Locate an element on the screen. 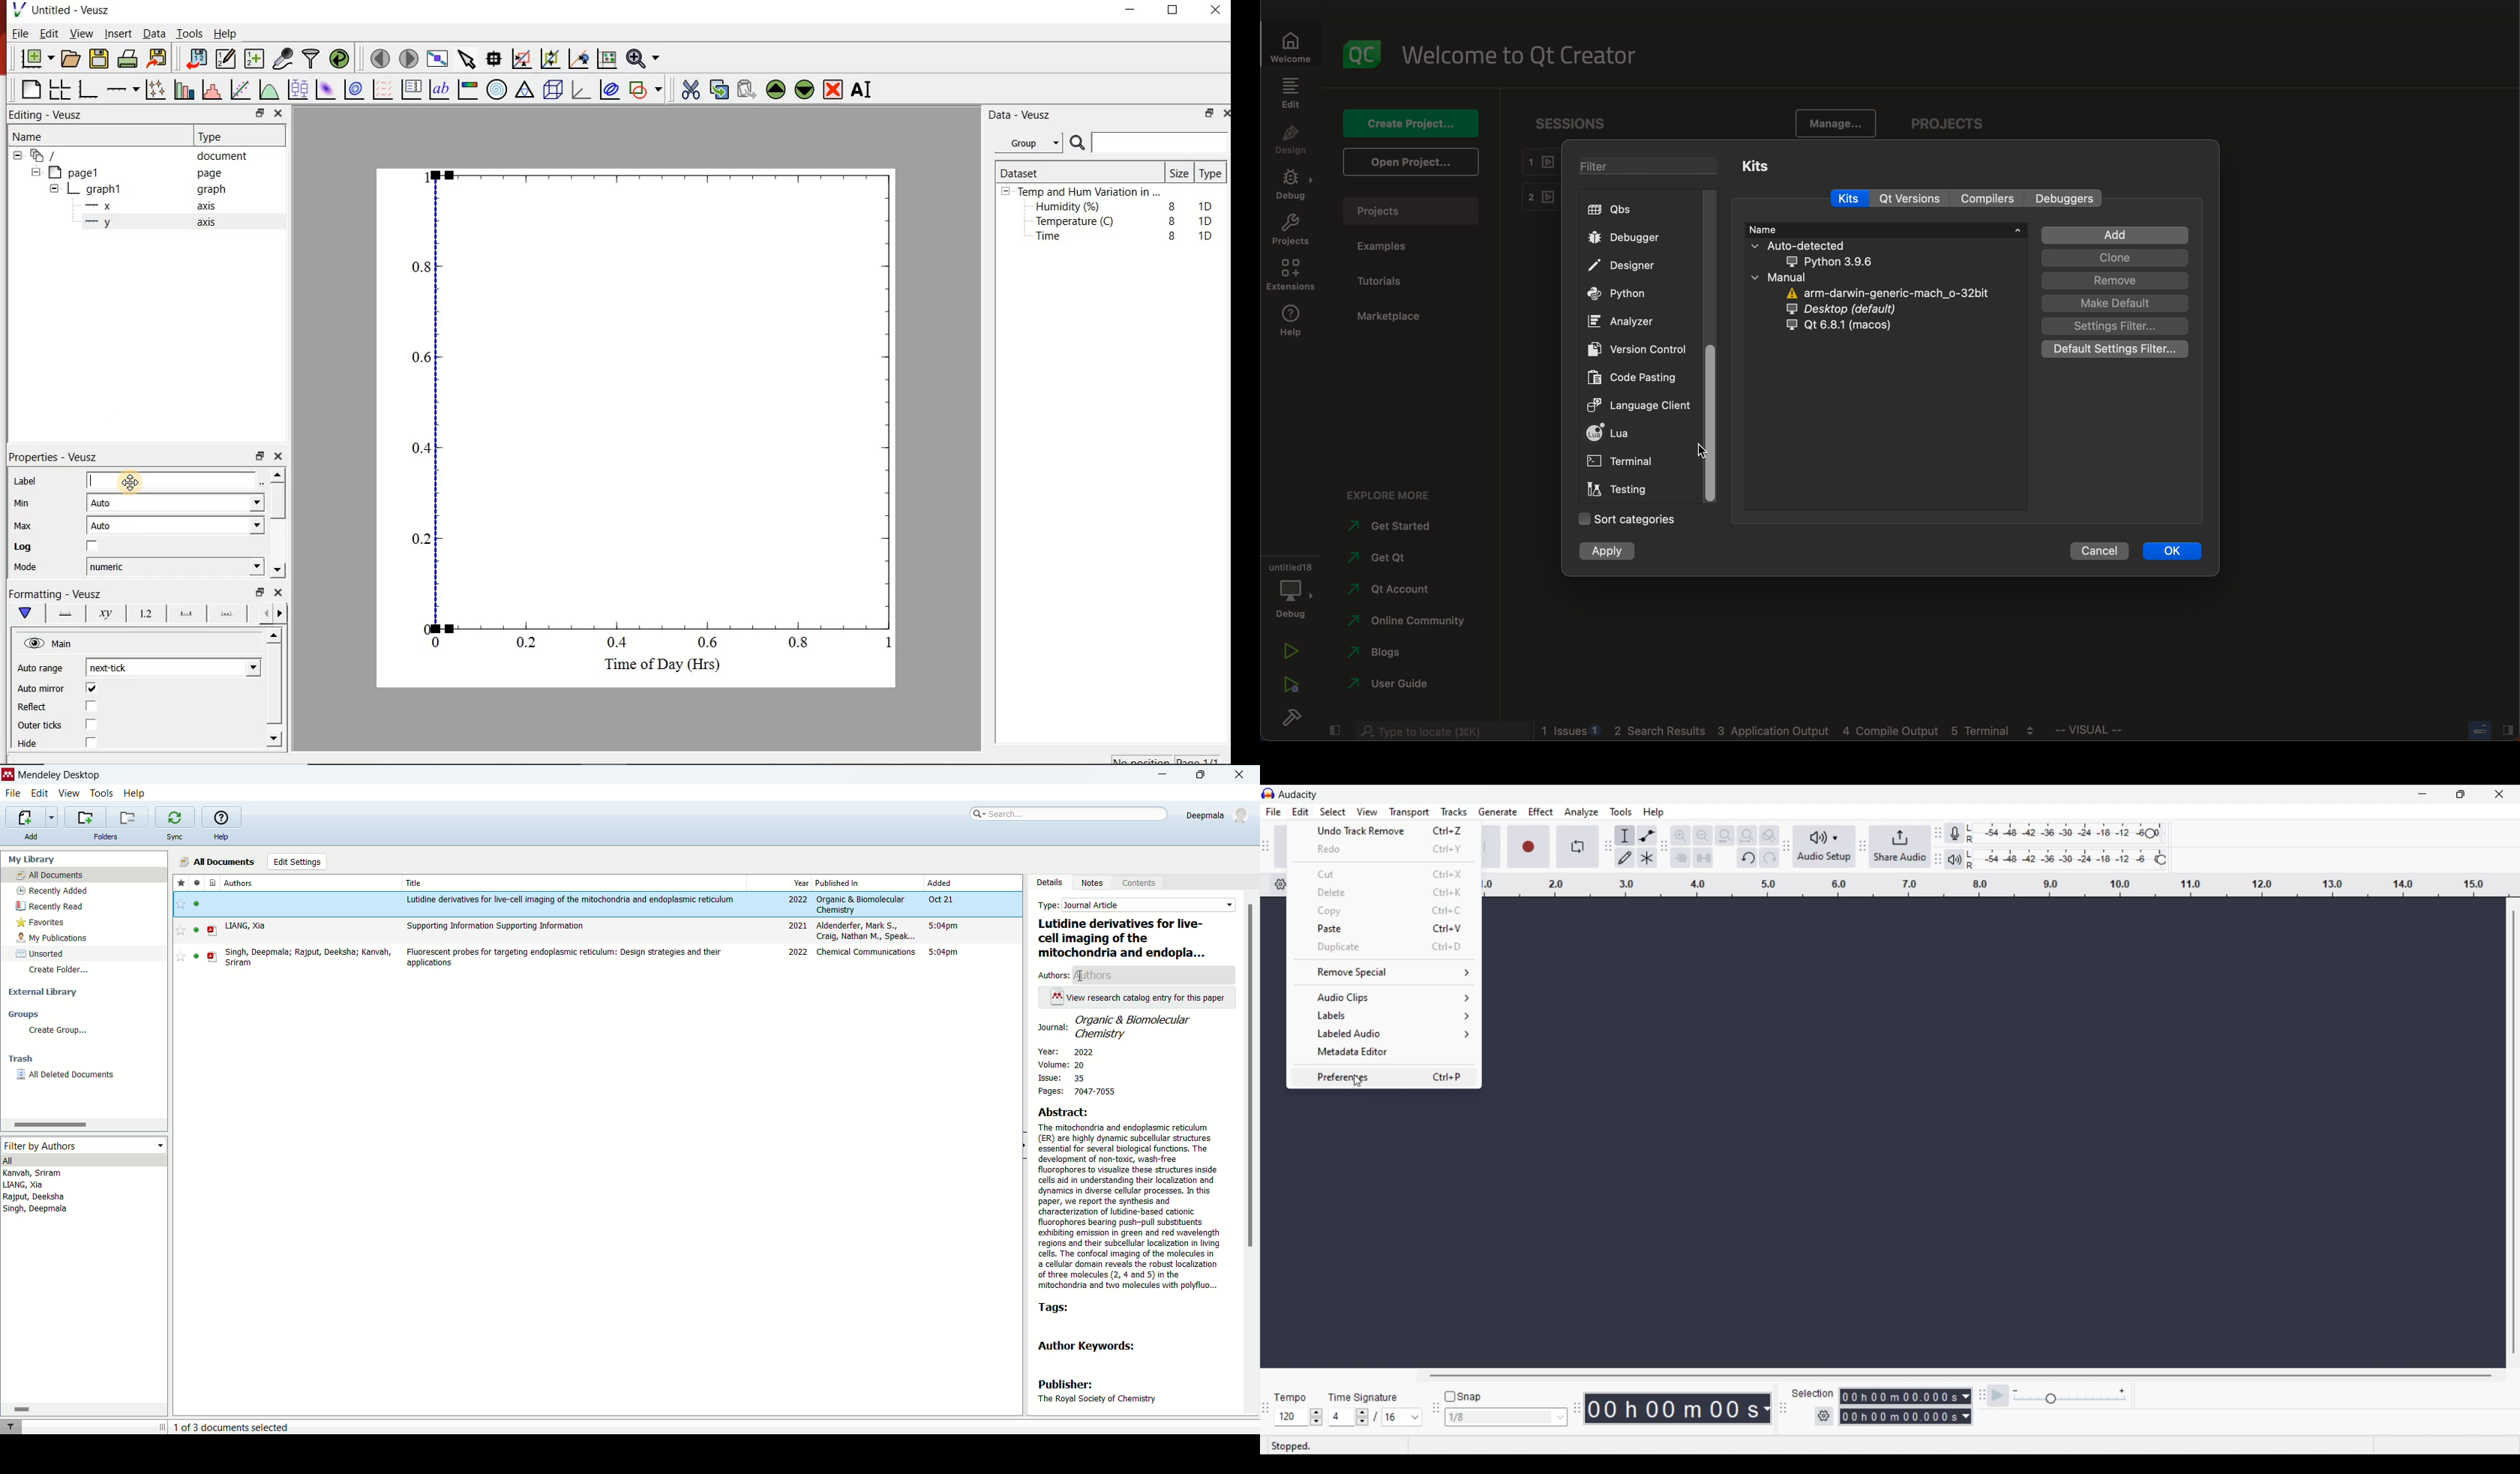  Multitool is located at coordinates (1647, 858).